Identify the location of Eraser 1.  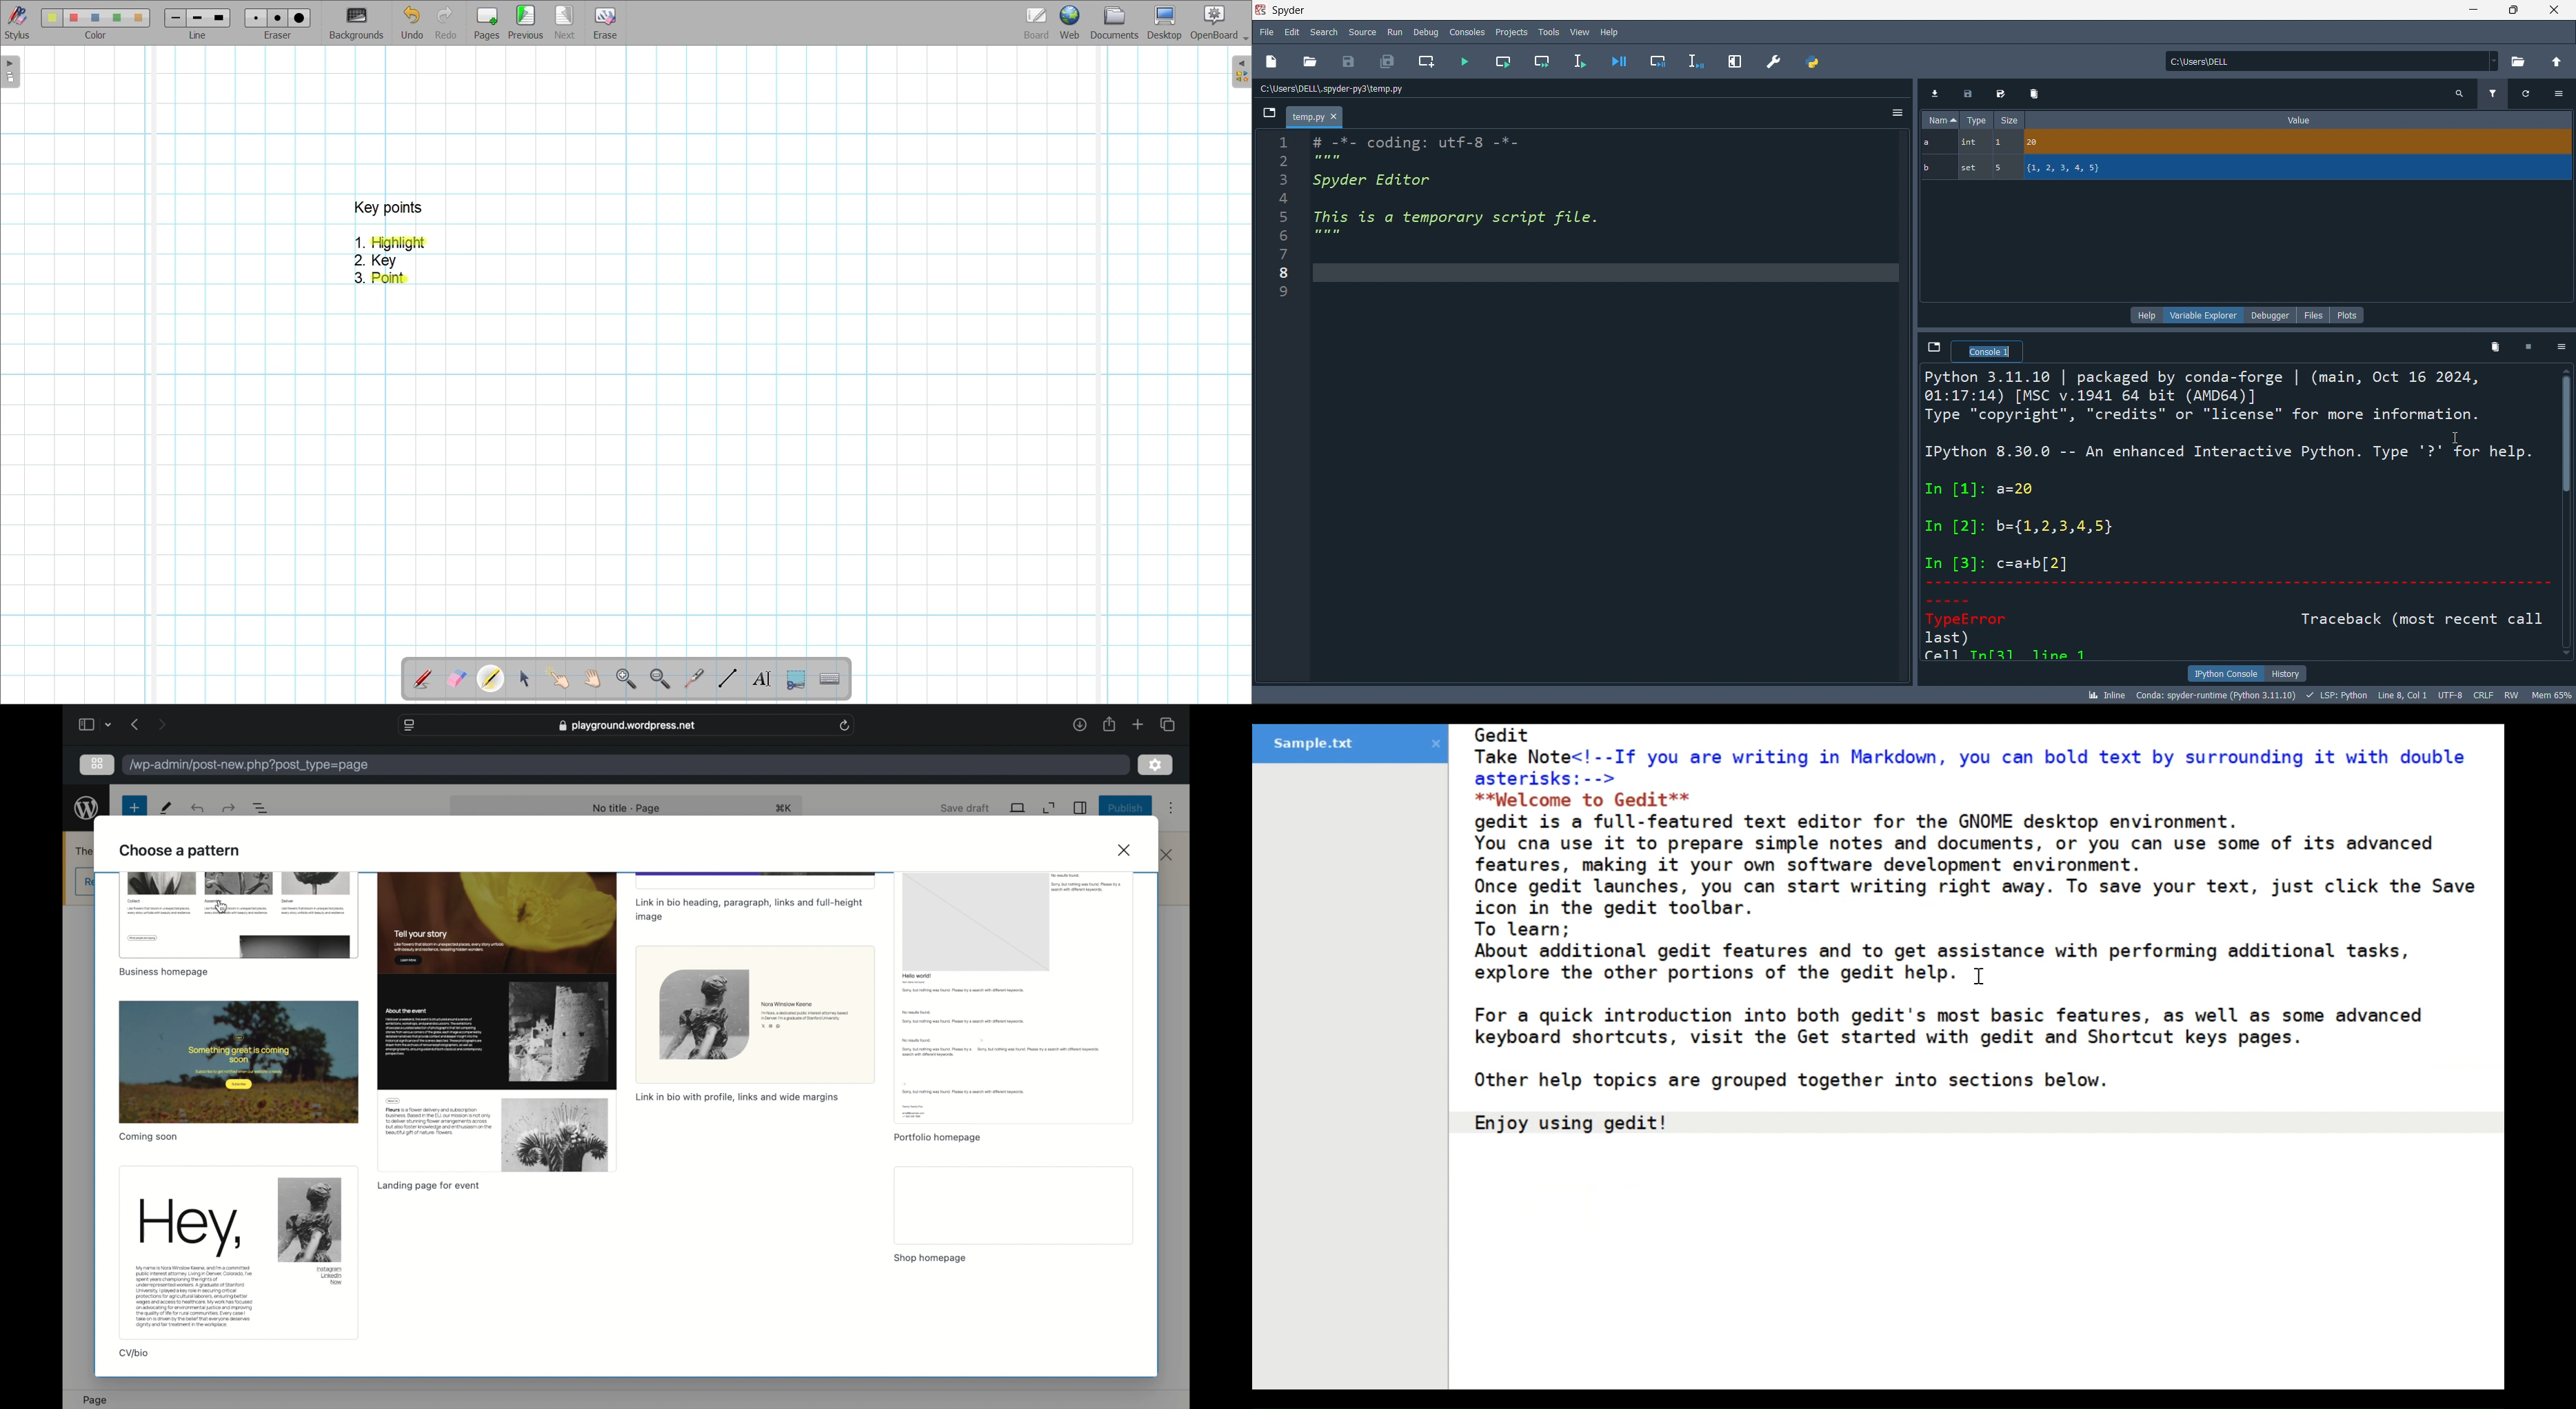
(256, 18).